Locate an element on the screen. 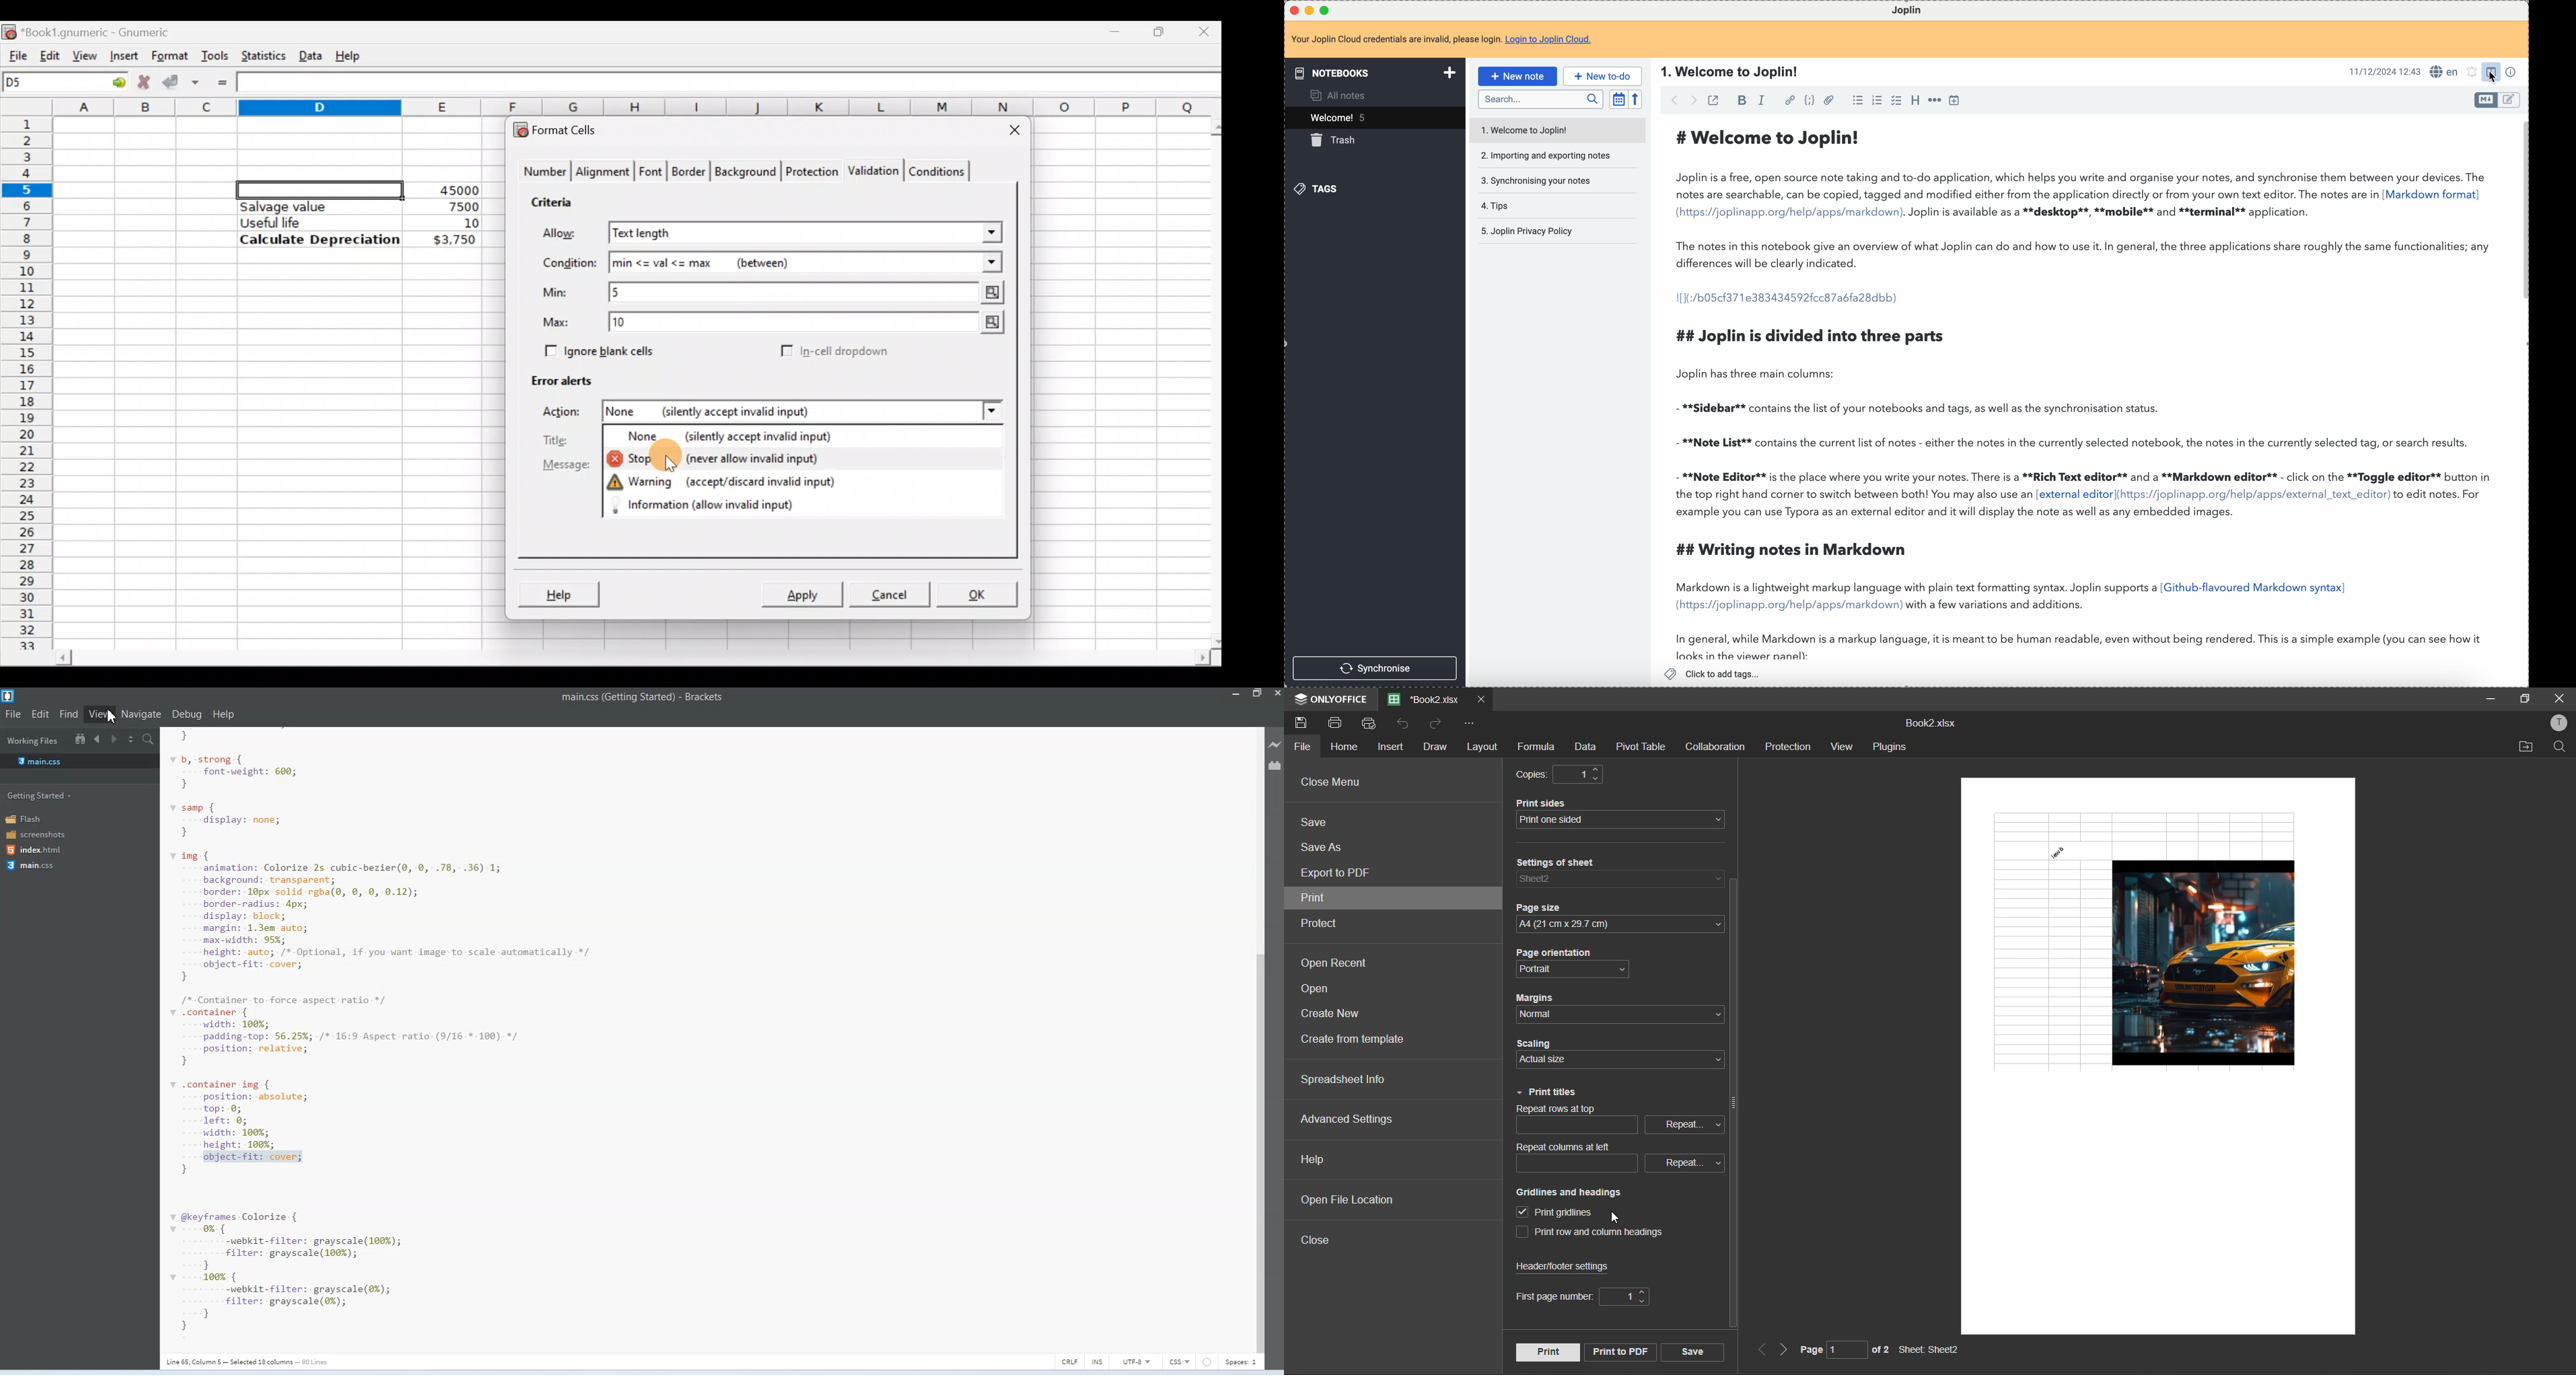 This screenshot has height=1400, width=2576. heading is located at coordinates (1916, 101).